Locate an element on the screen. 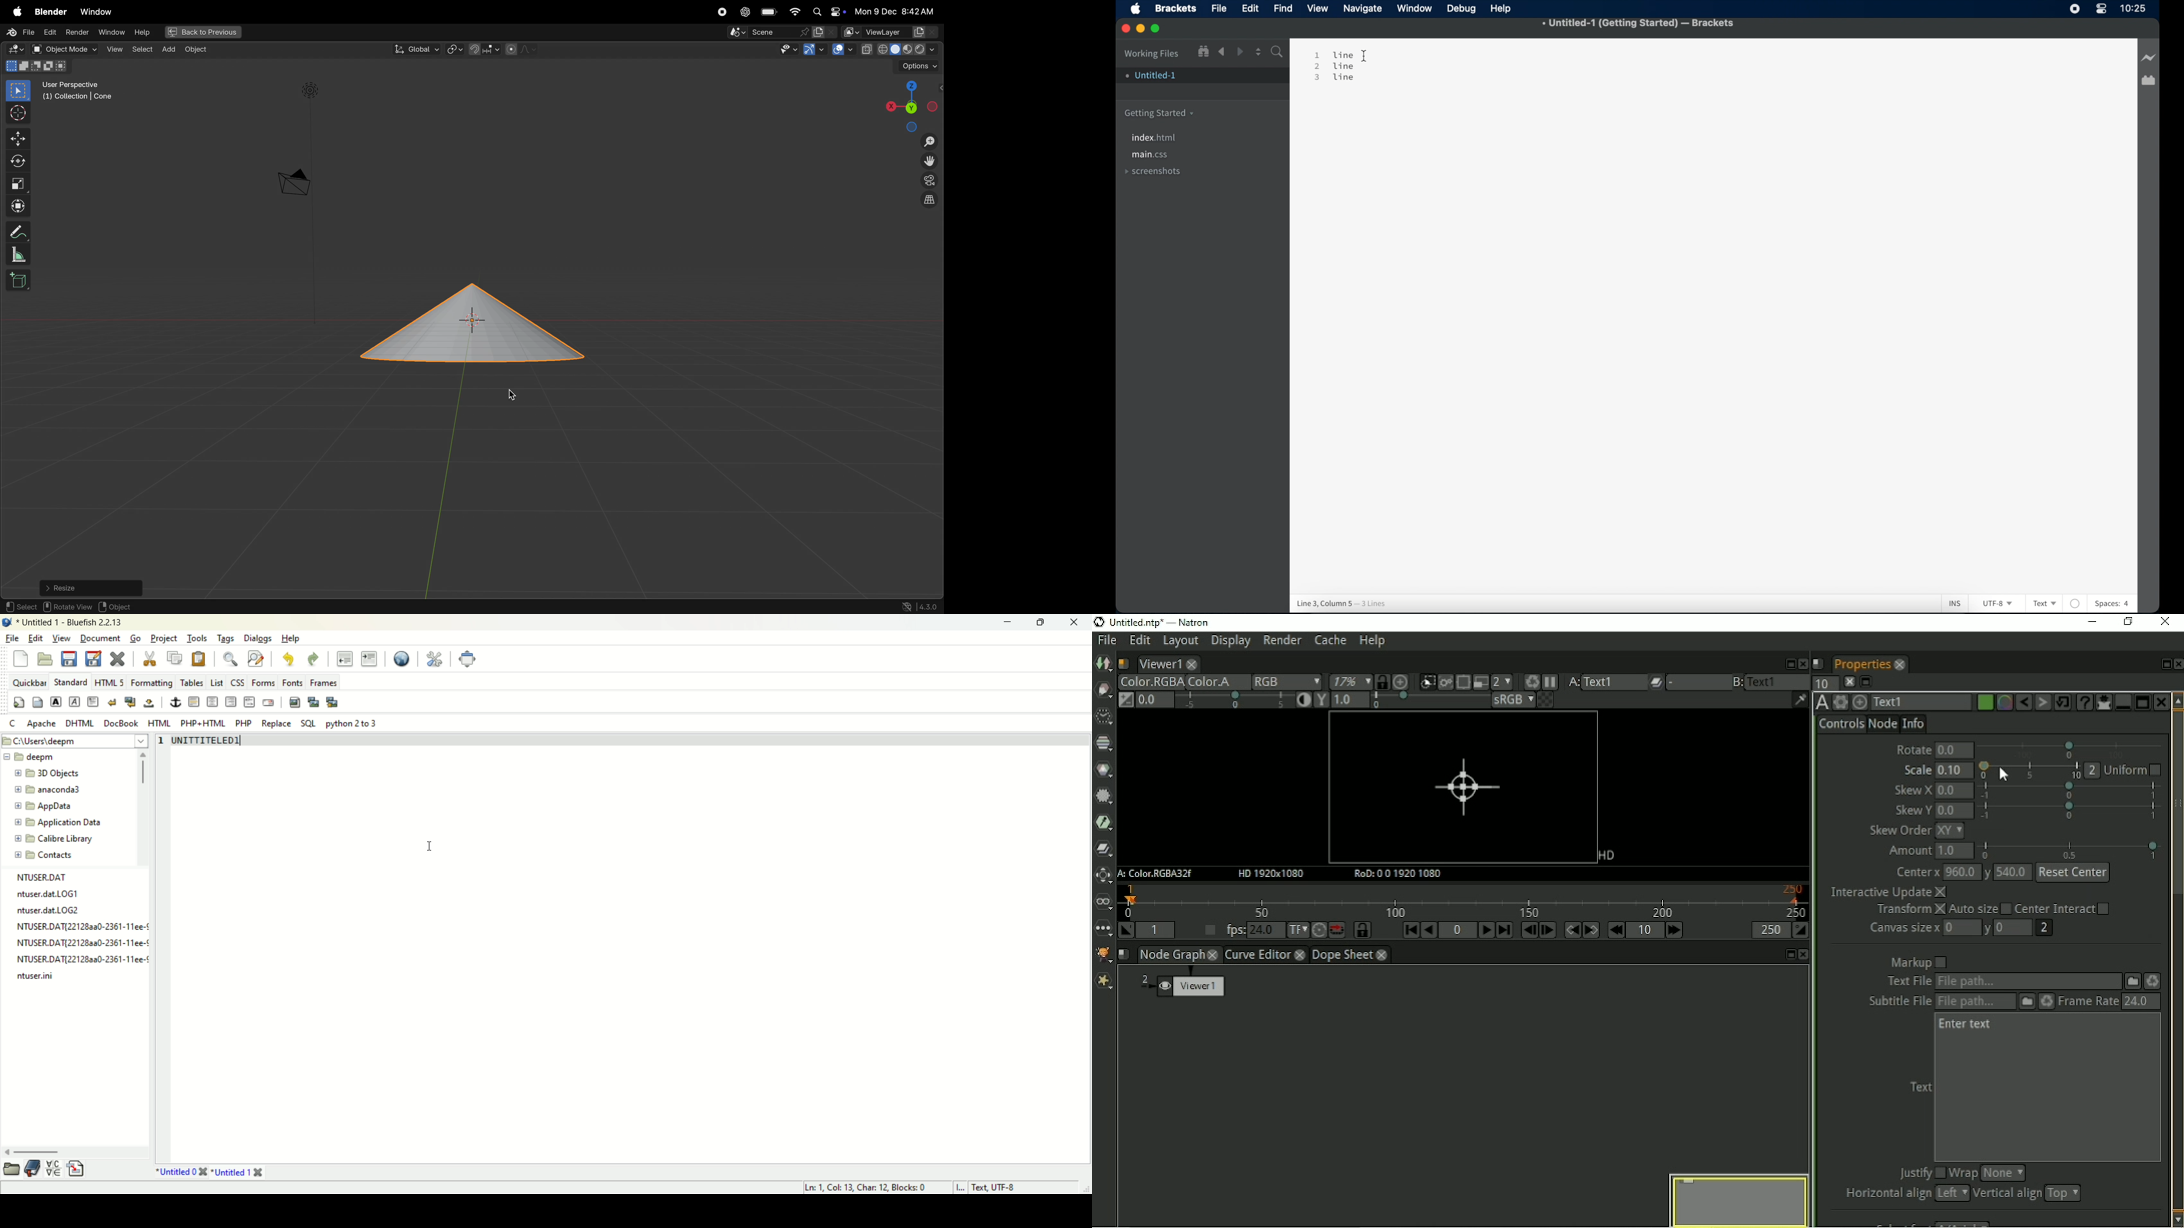 This screenshot has height=1232, width=2184. file is located at coordinates (1219, 9).